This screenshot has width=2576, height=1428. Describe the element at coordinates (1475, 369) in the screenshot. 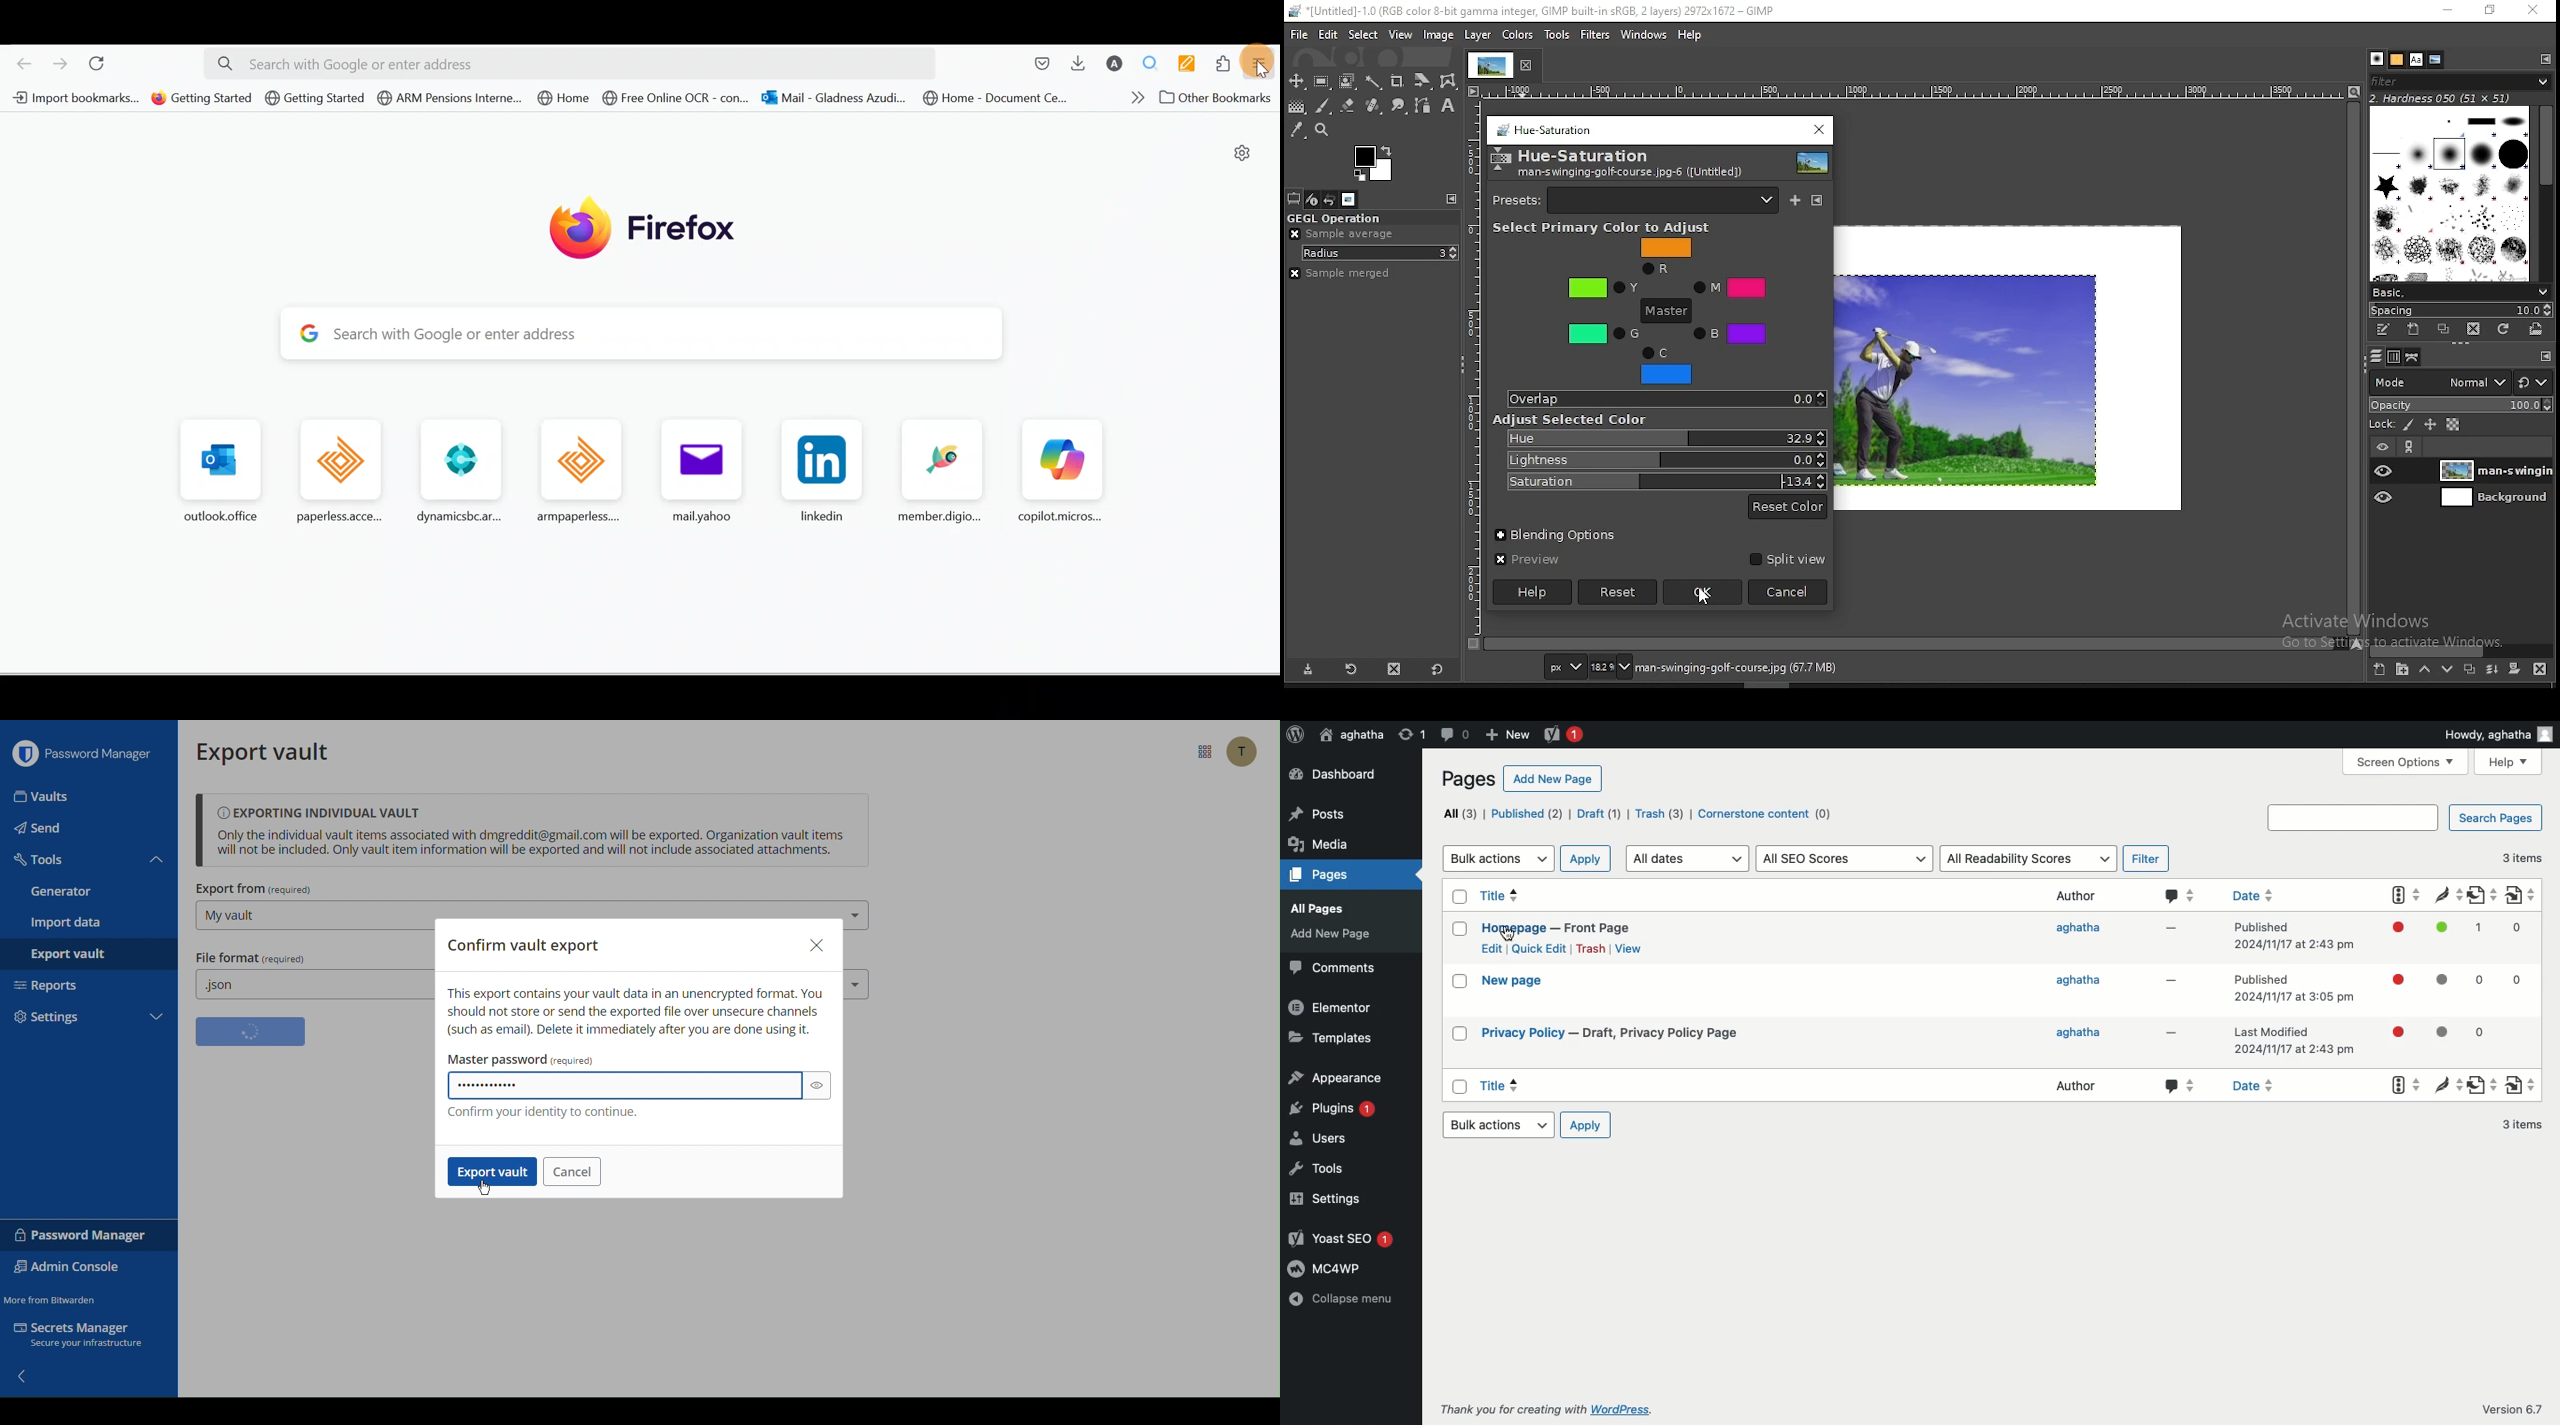

I see `horizontal scale` at that location.